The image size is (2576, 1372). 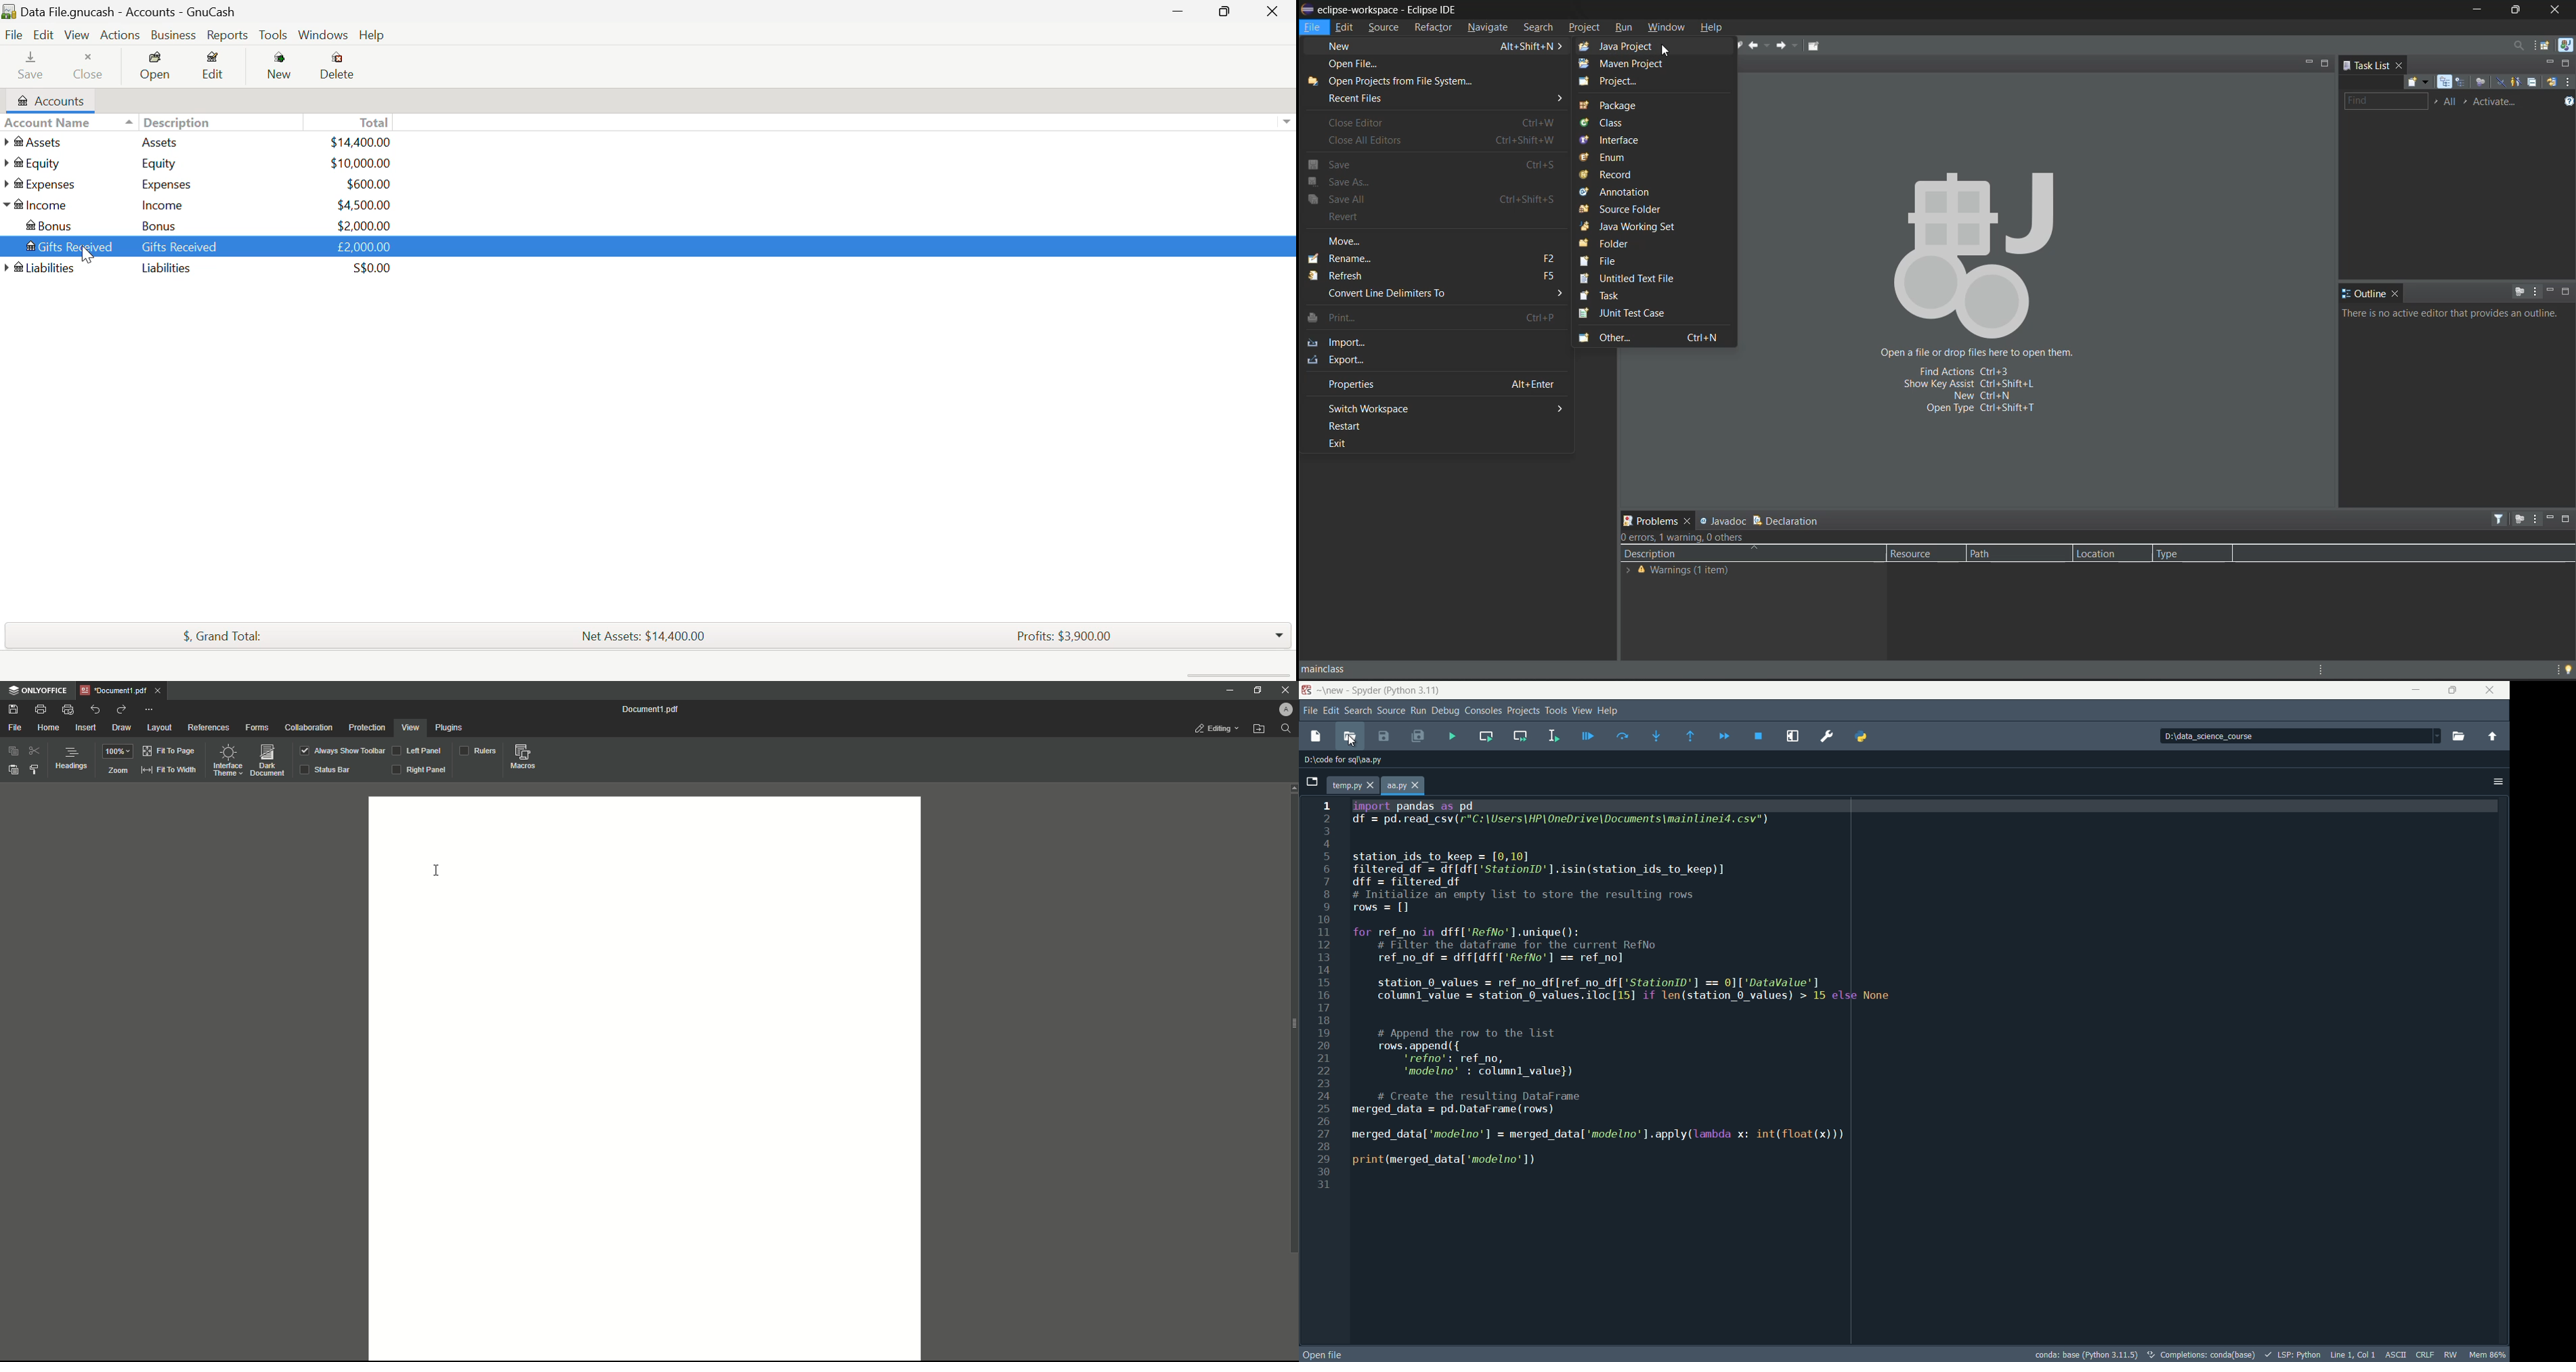 What do you see at coordinates (2550, 292) in the screenshot?
I see `minimize` at bounding box center [2550, 292].